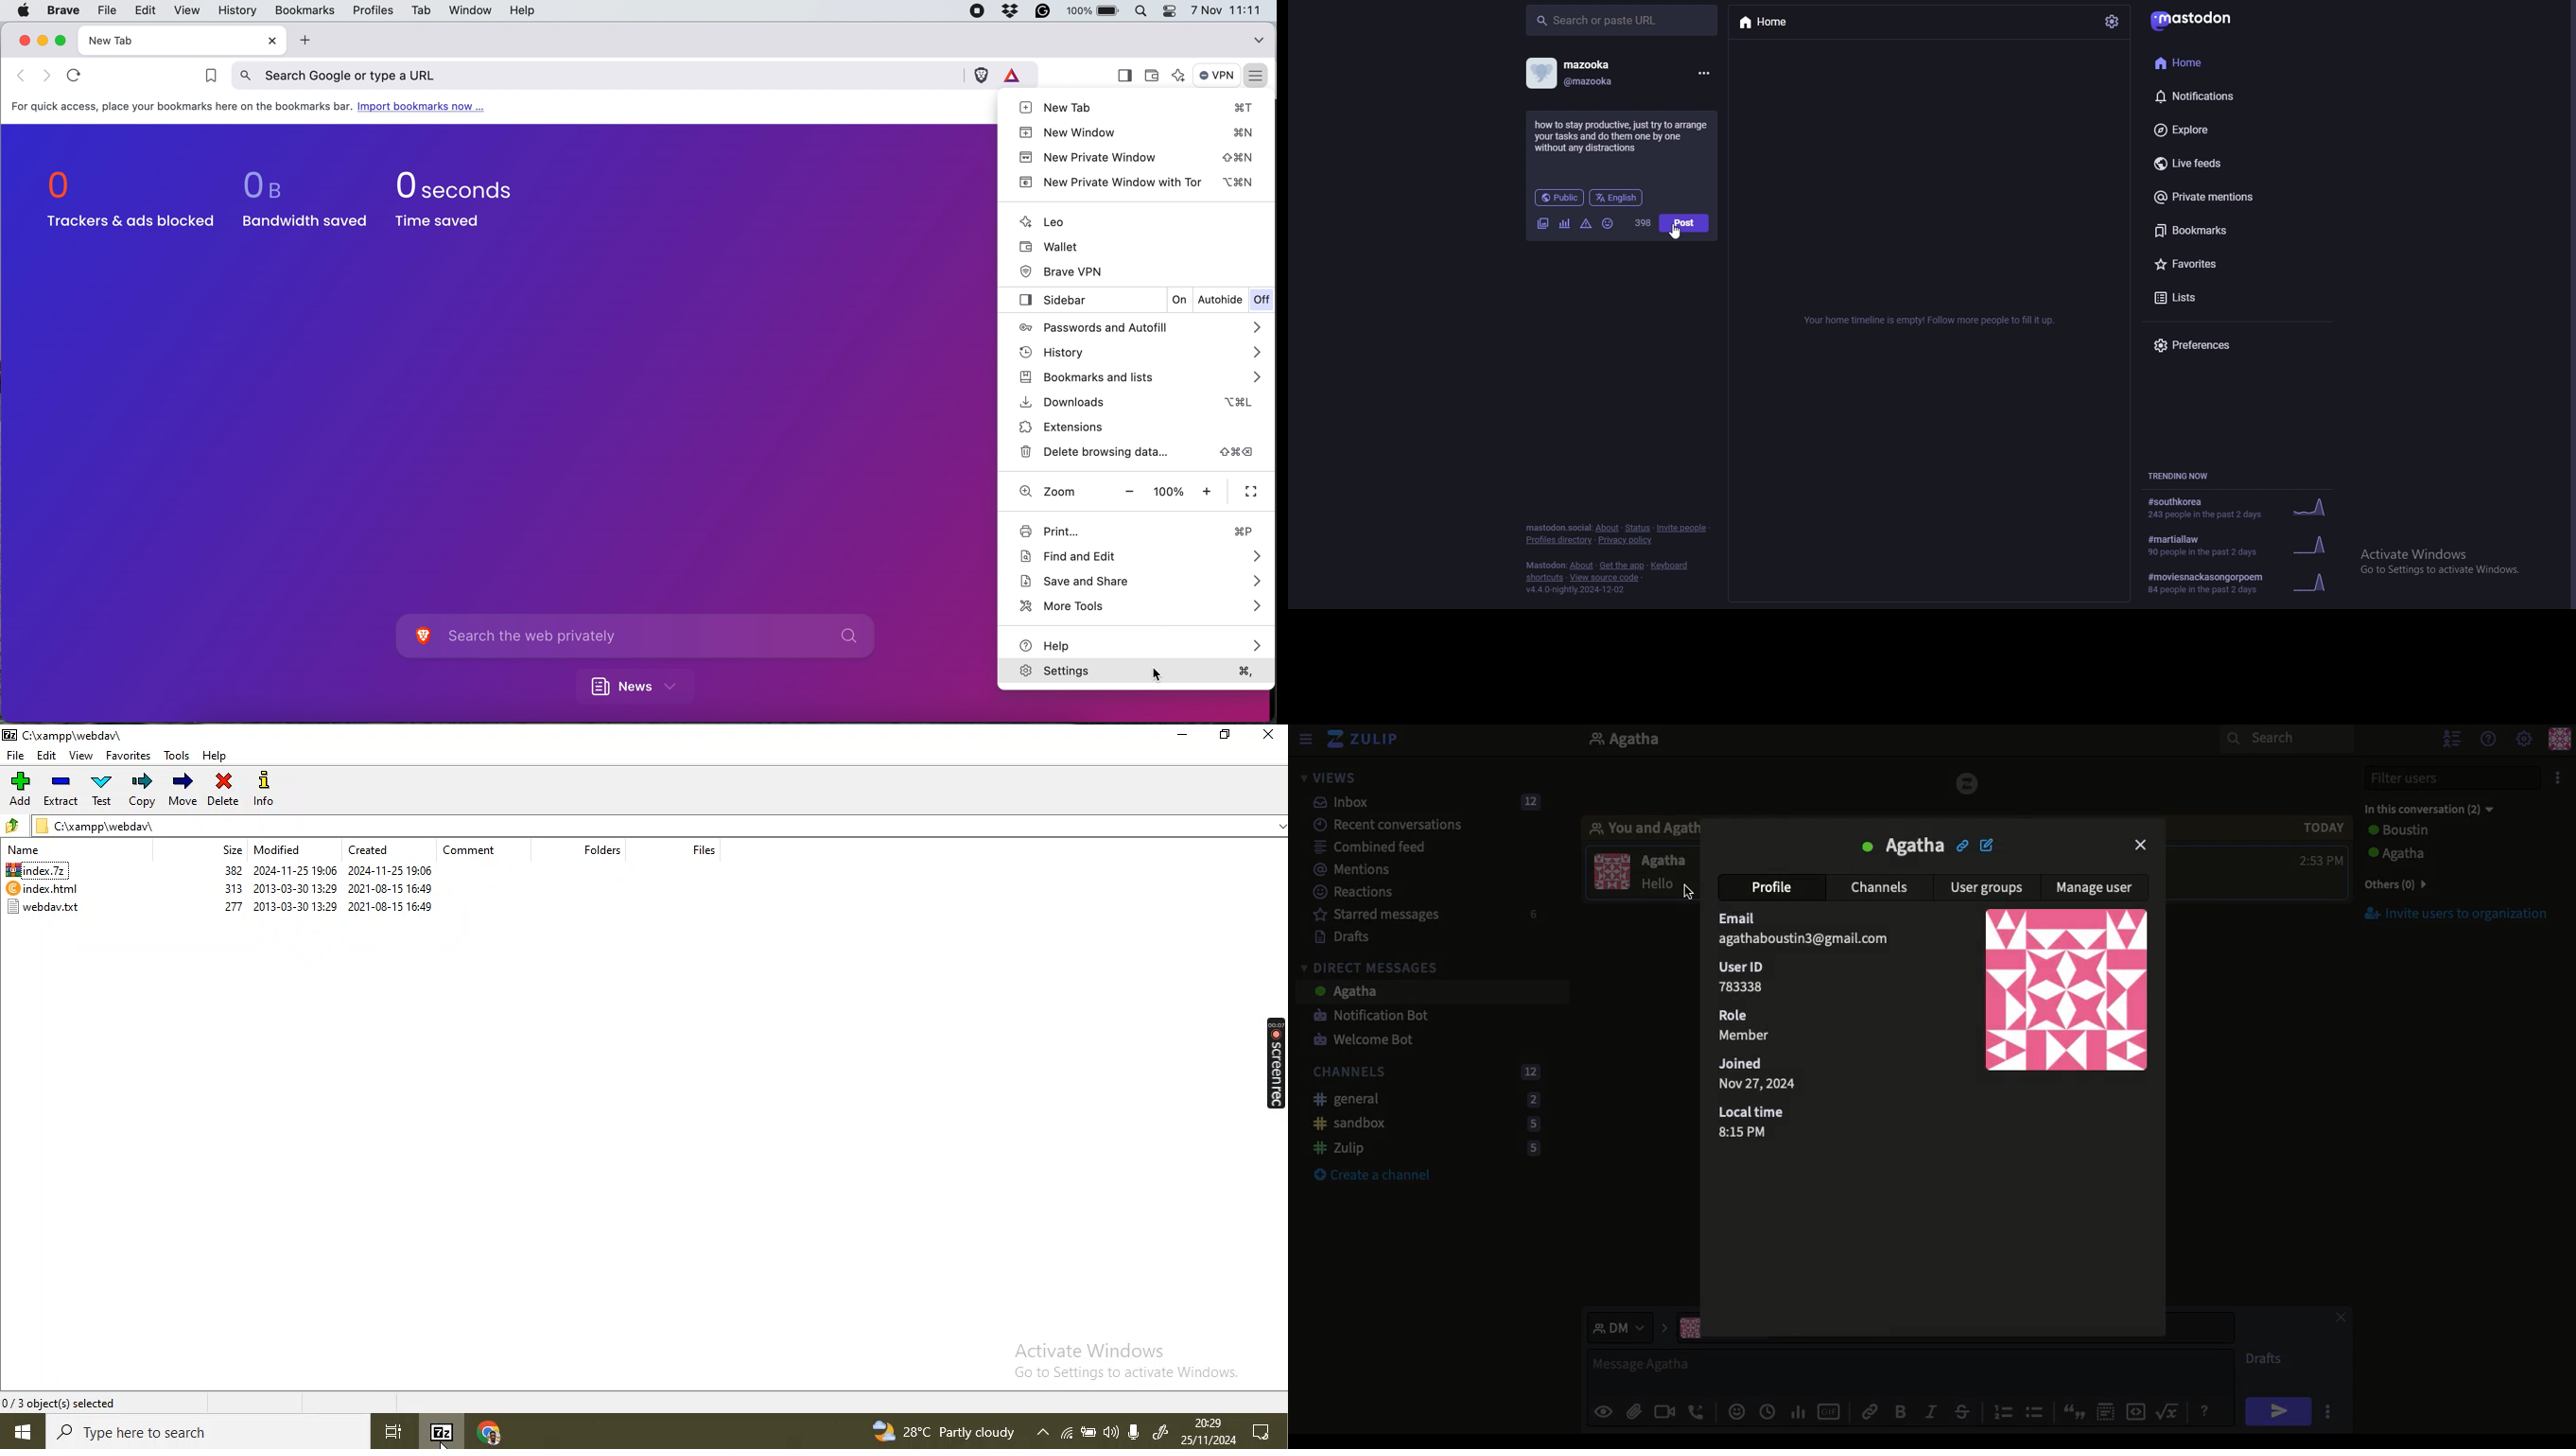 The image size is (2576, 1456). What do you see at coordinates (2245, 507) in the screenshot?
I see `trending` at bounding box center [2245, 507].